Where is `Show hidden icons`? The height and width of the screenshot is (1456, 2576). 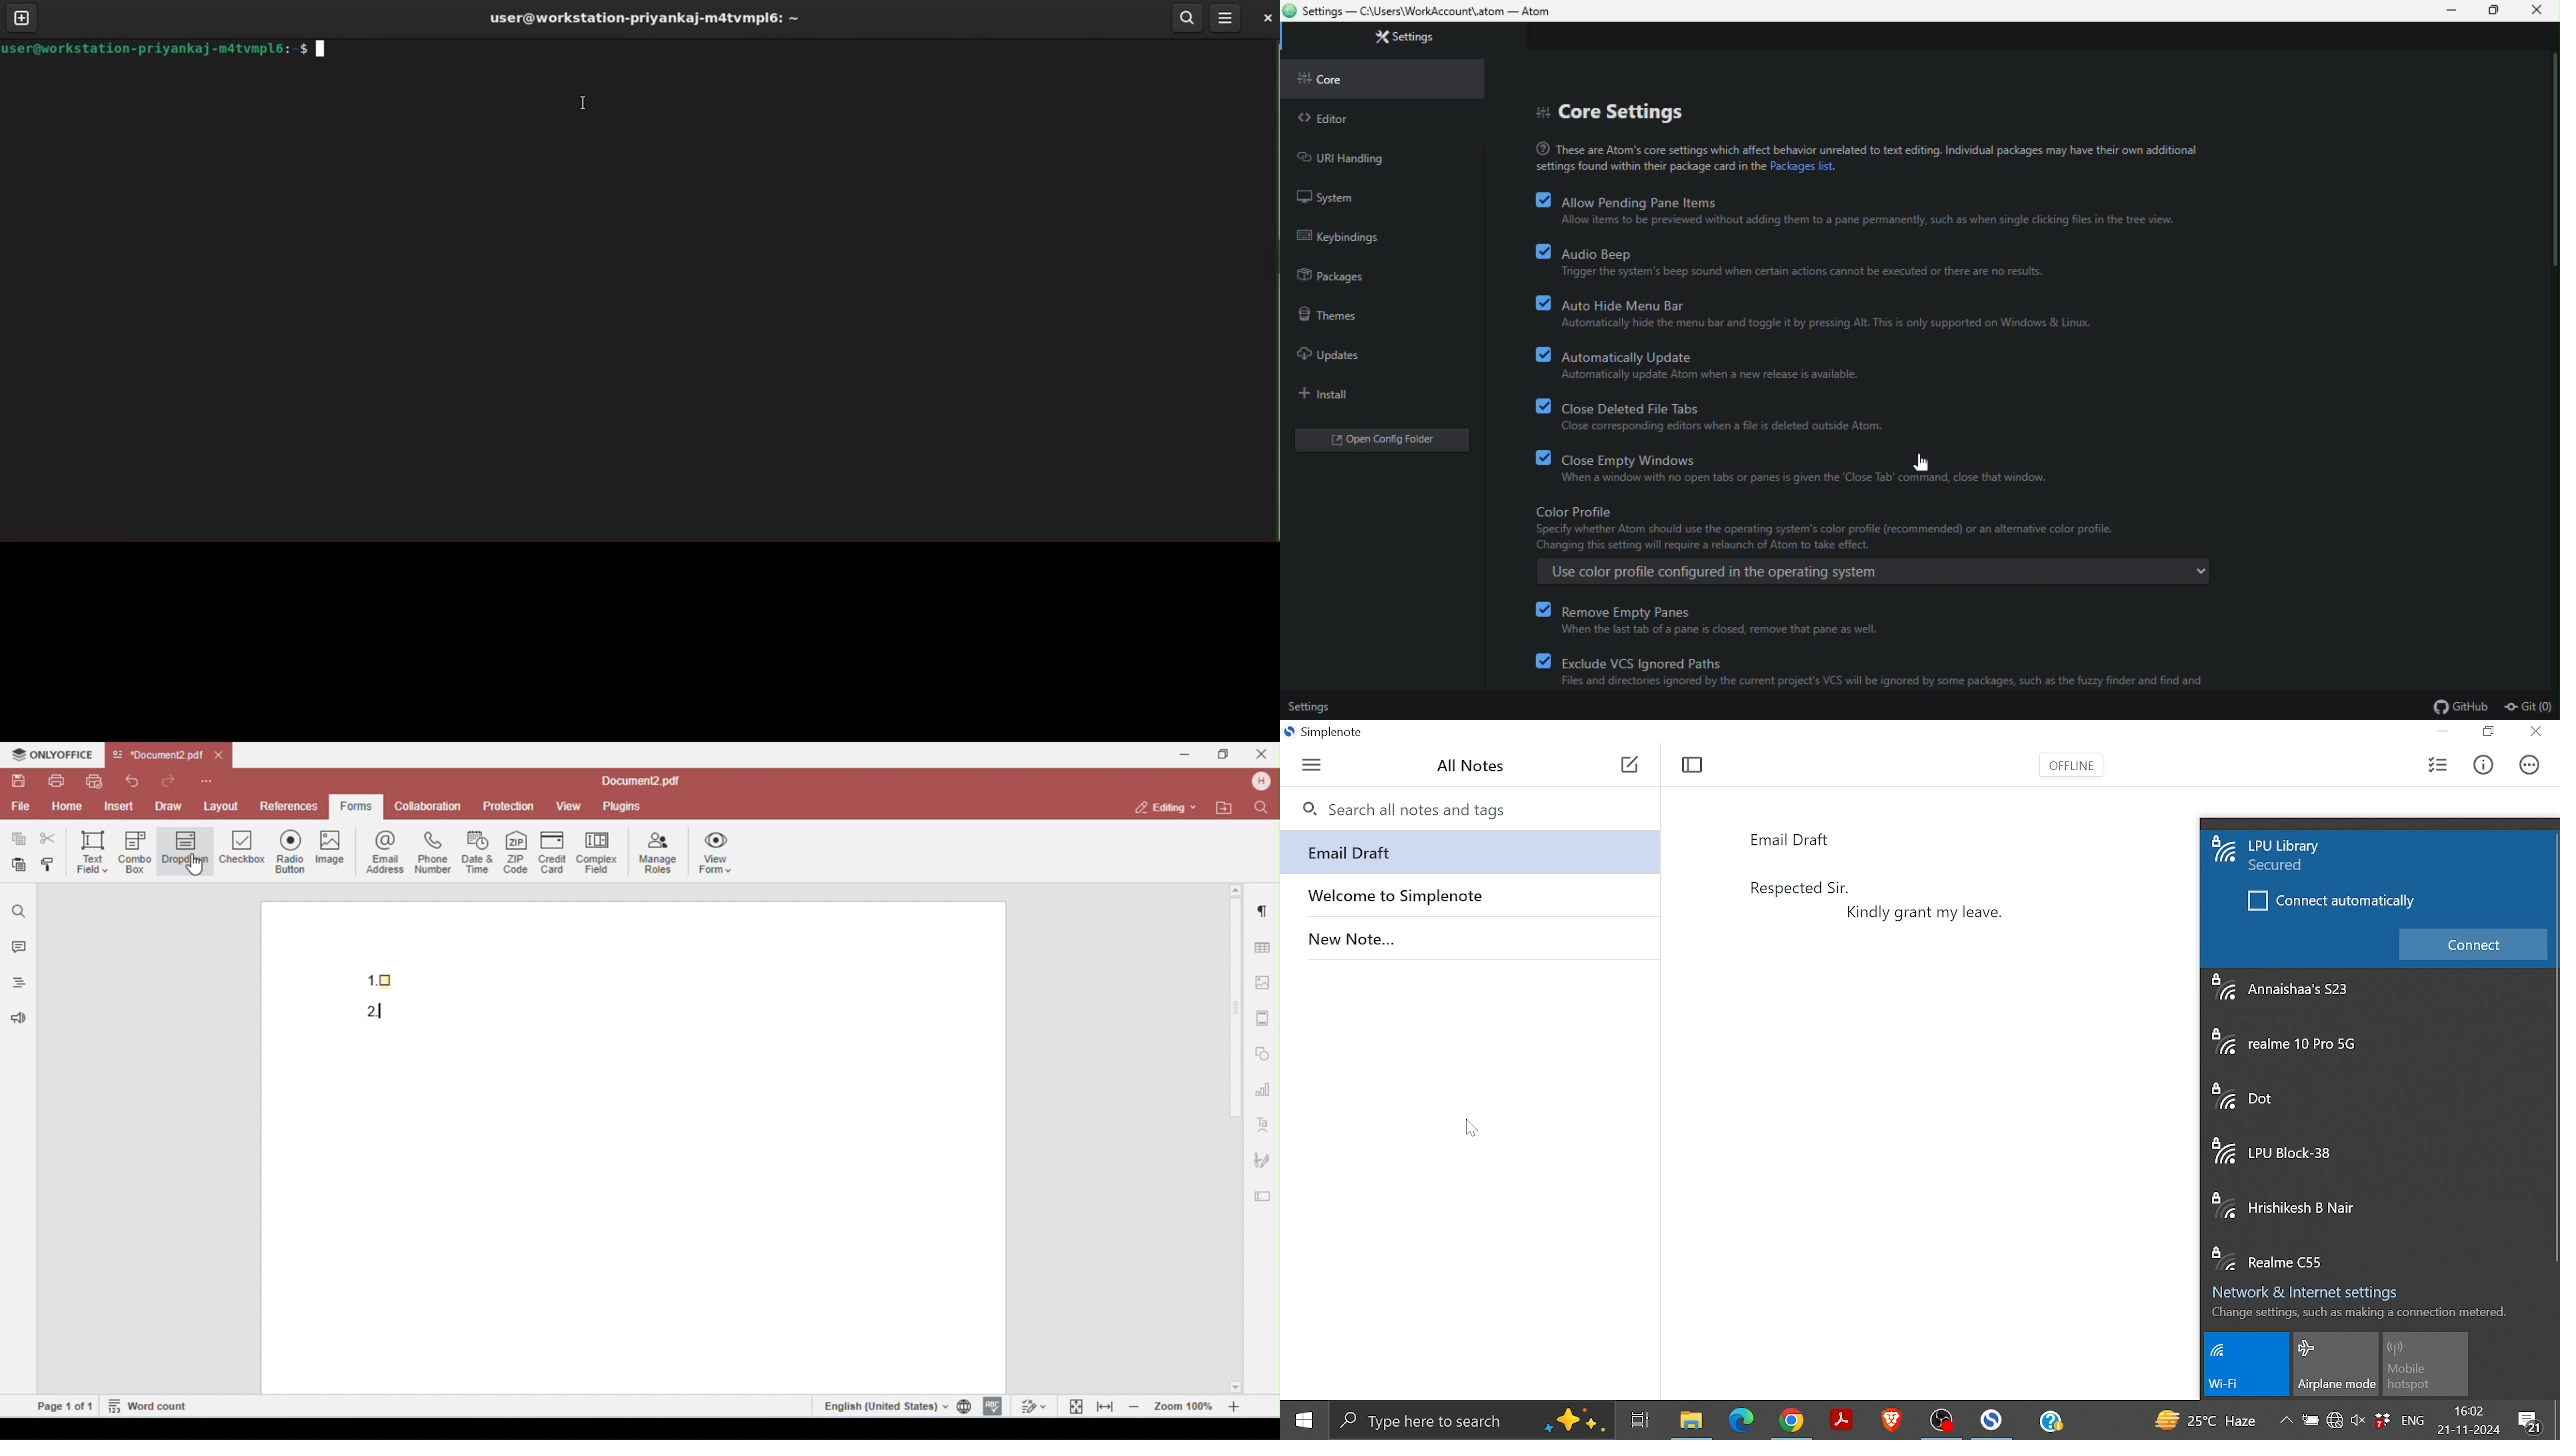
Show hidden icons is located at coordinates (2286, 1421).